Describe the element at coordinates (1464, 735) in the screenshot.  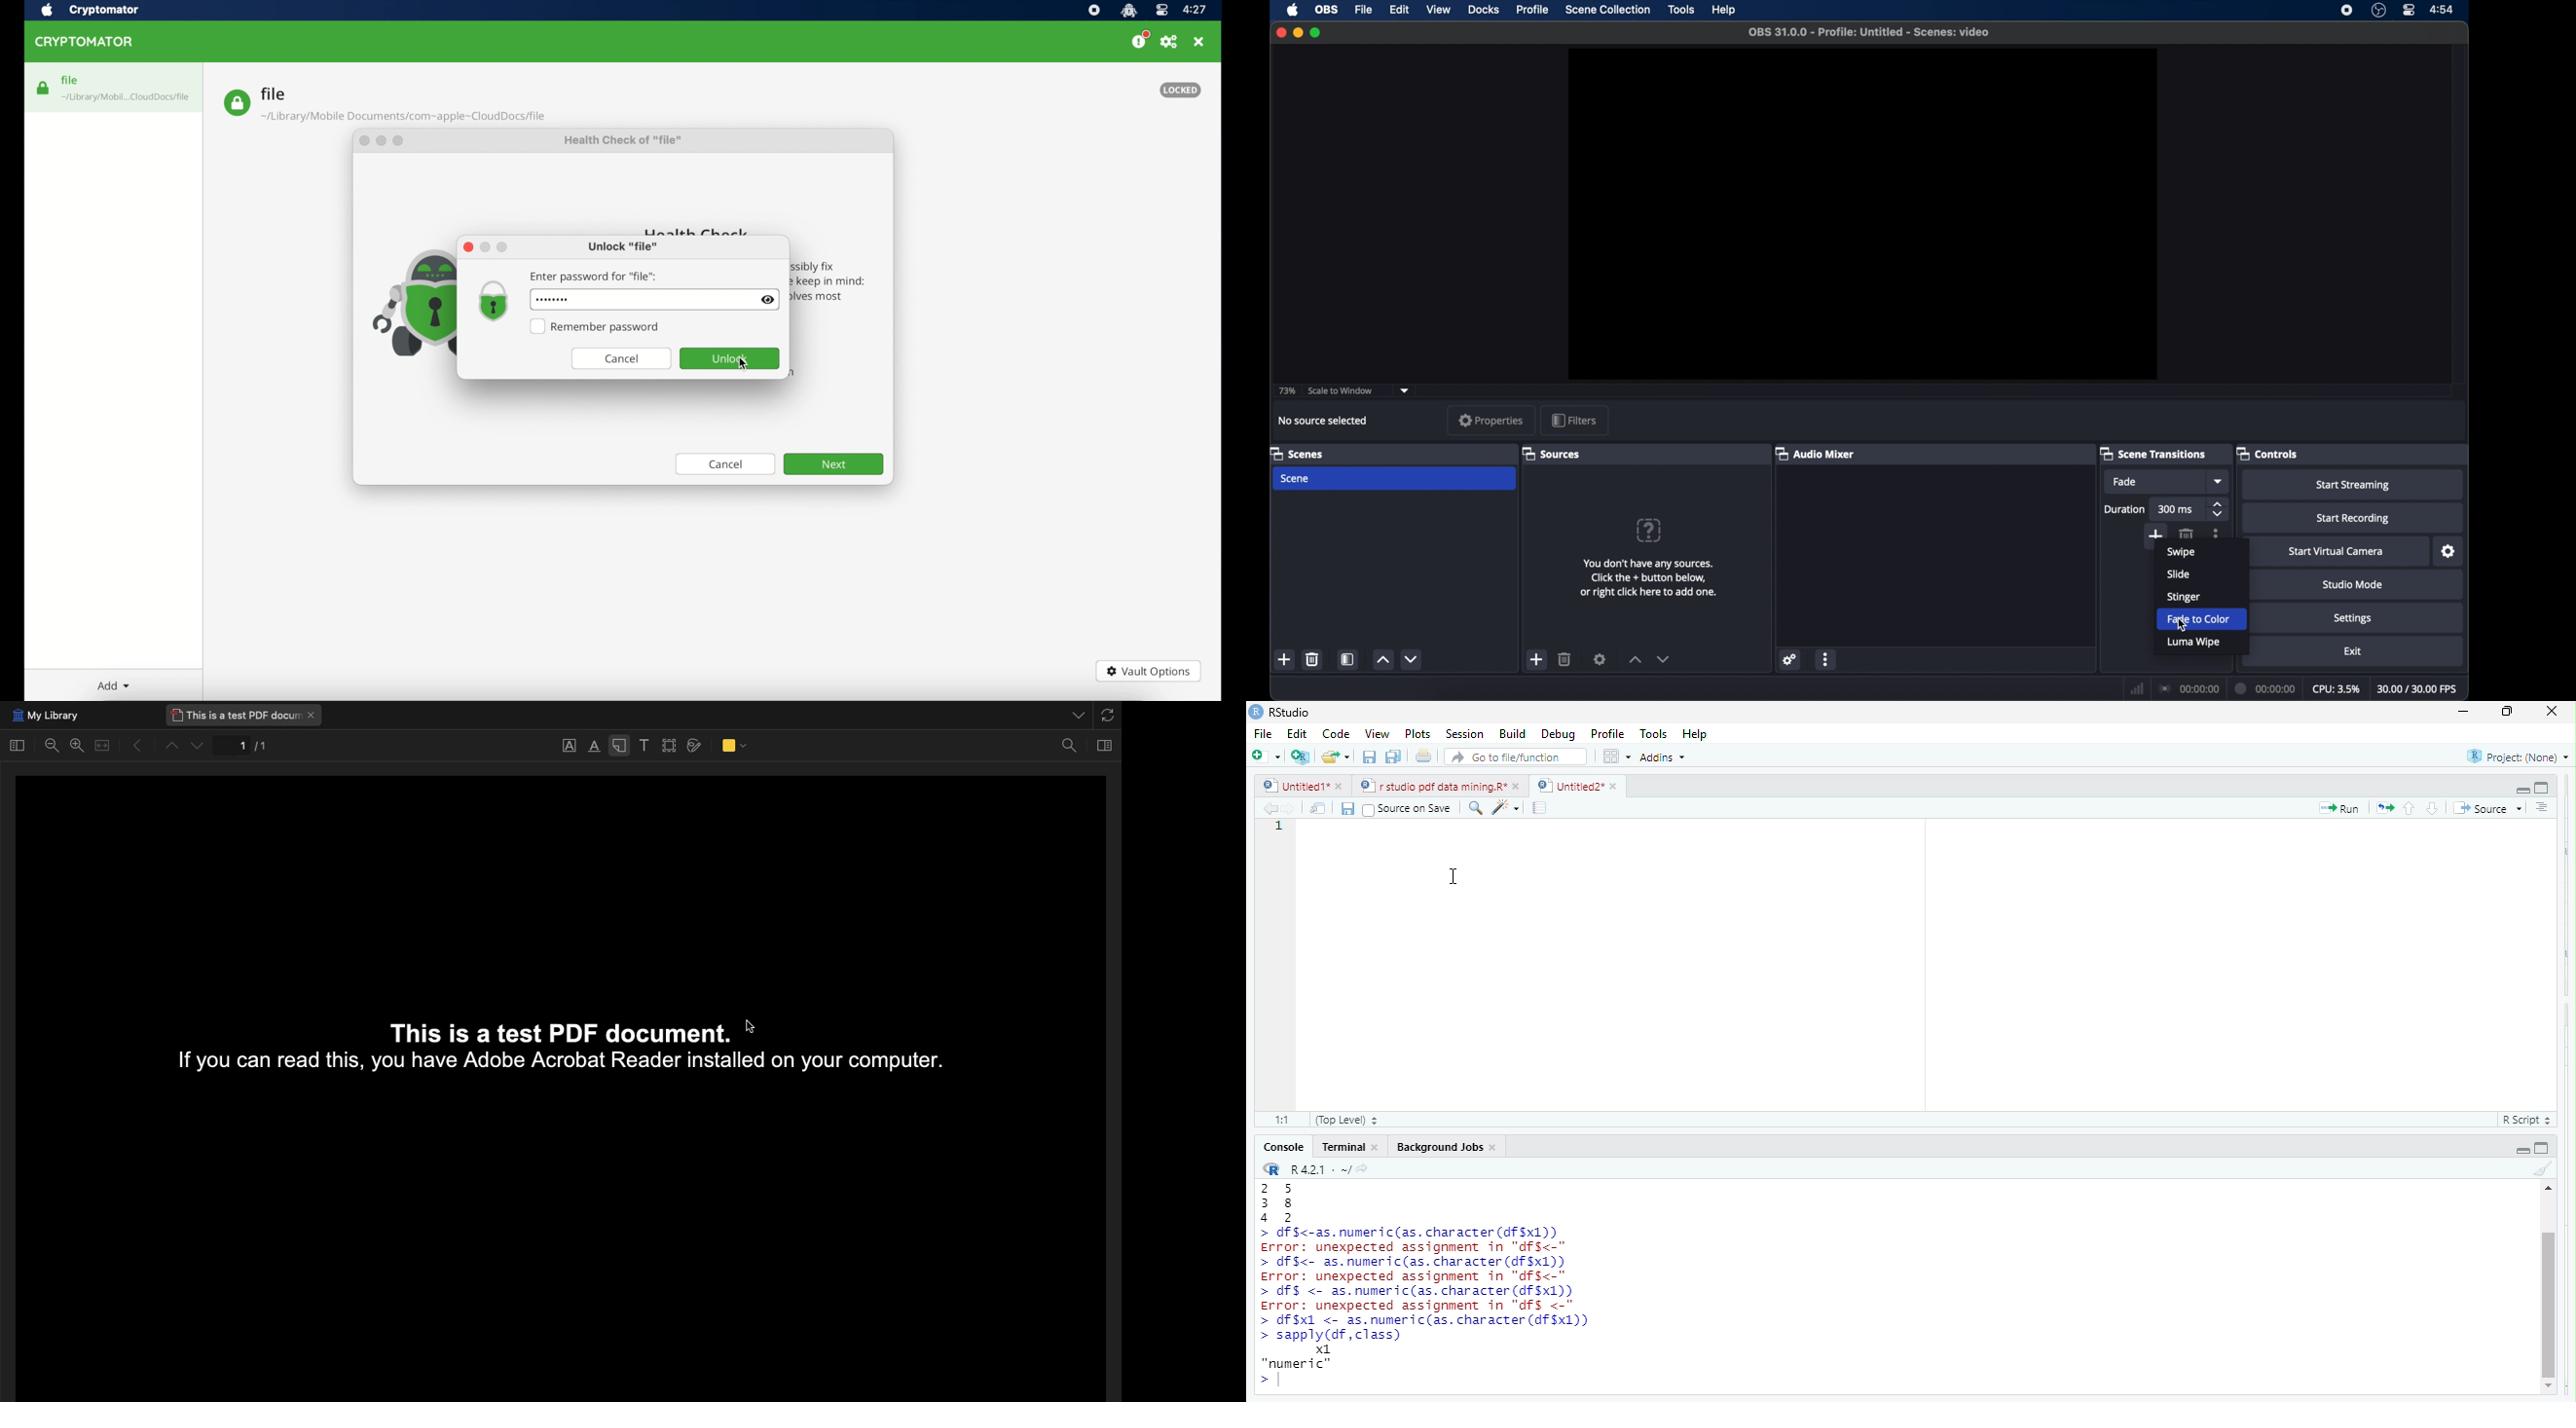
I see `Session` at that location.